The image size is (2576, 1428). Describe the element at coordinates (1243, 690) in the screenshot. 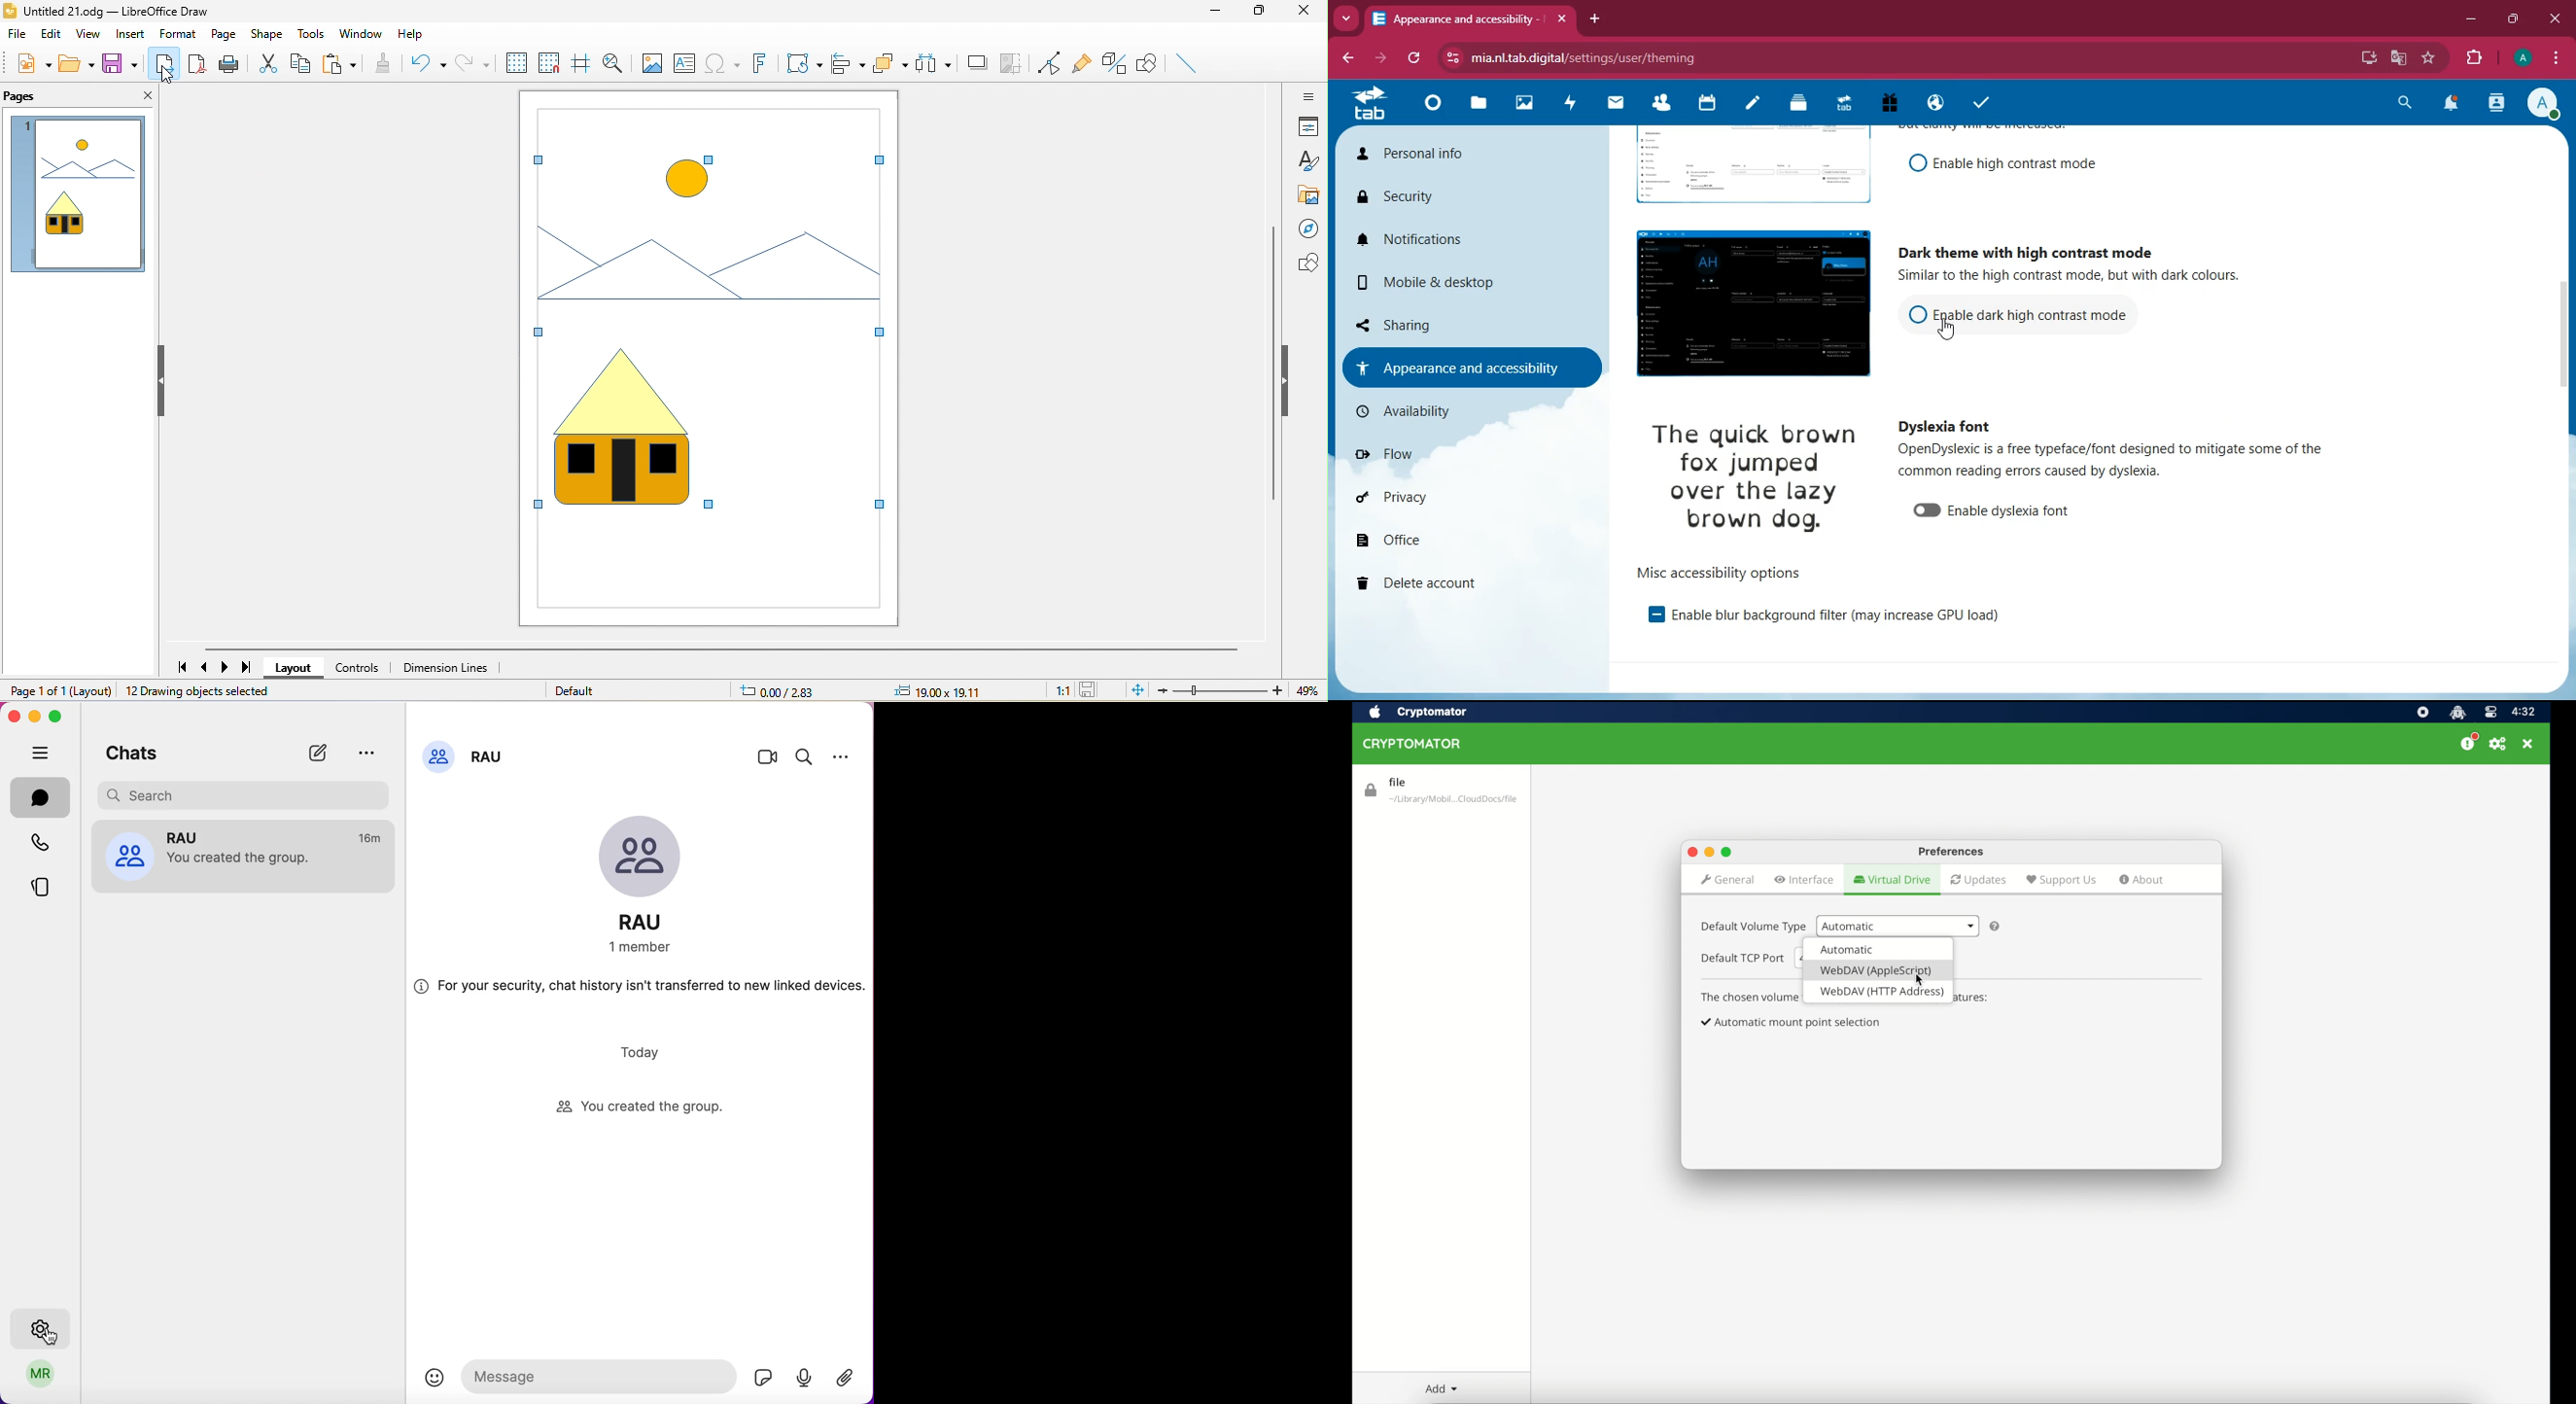

I see `zoom` at that location.